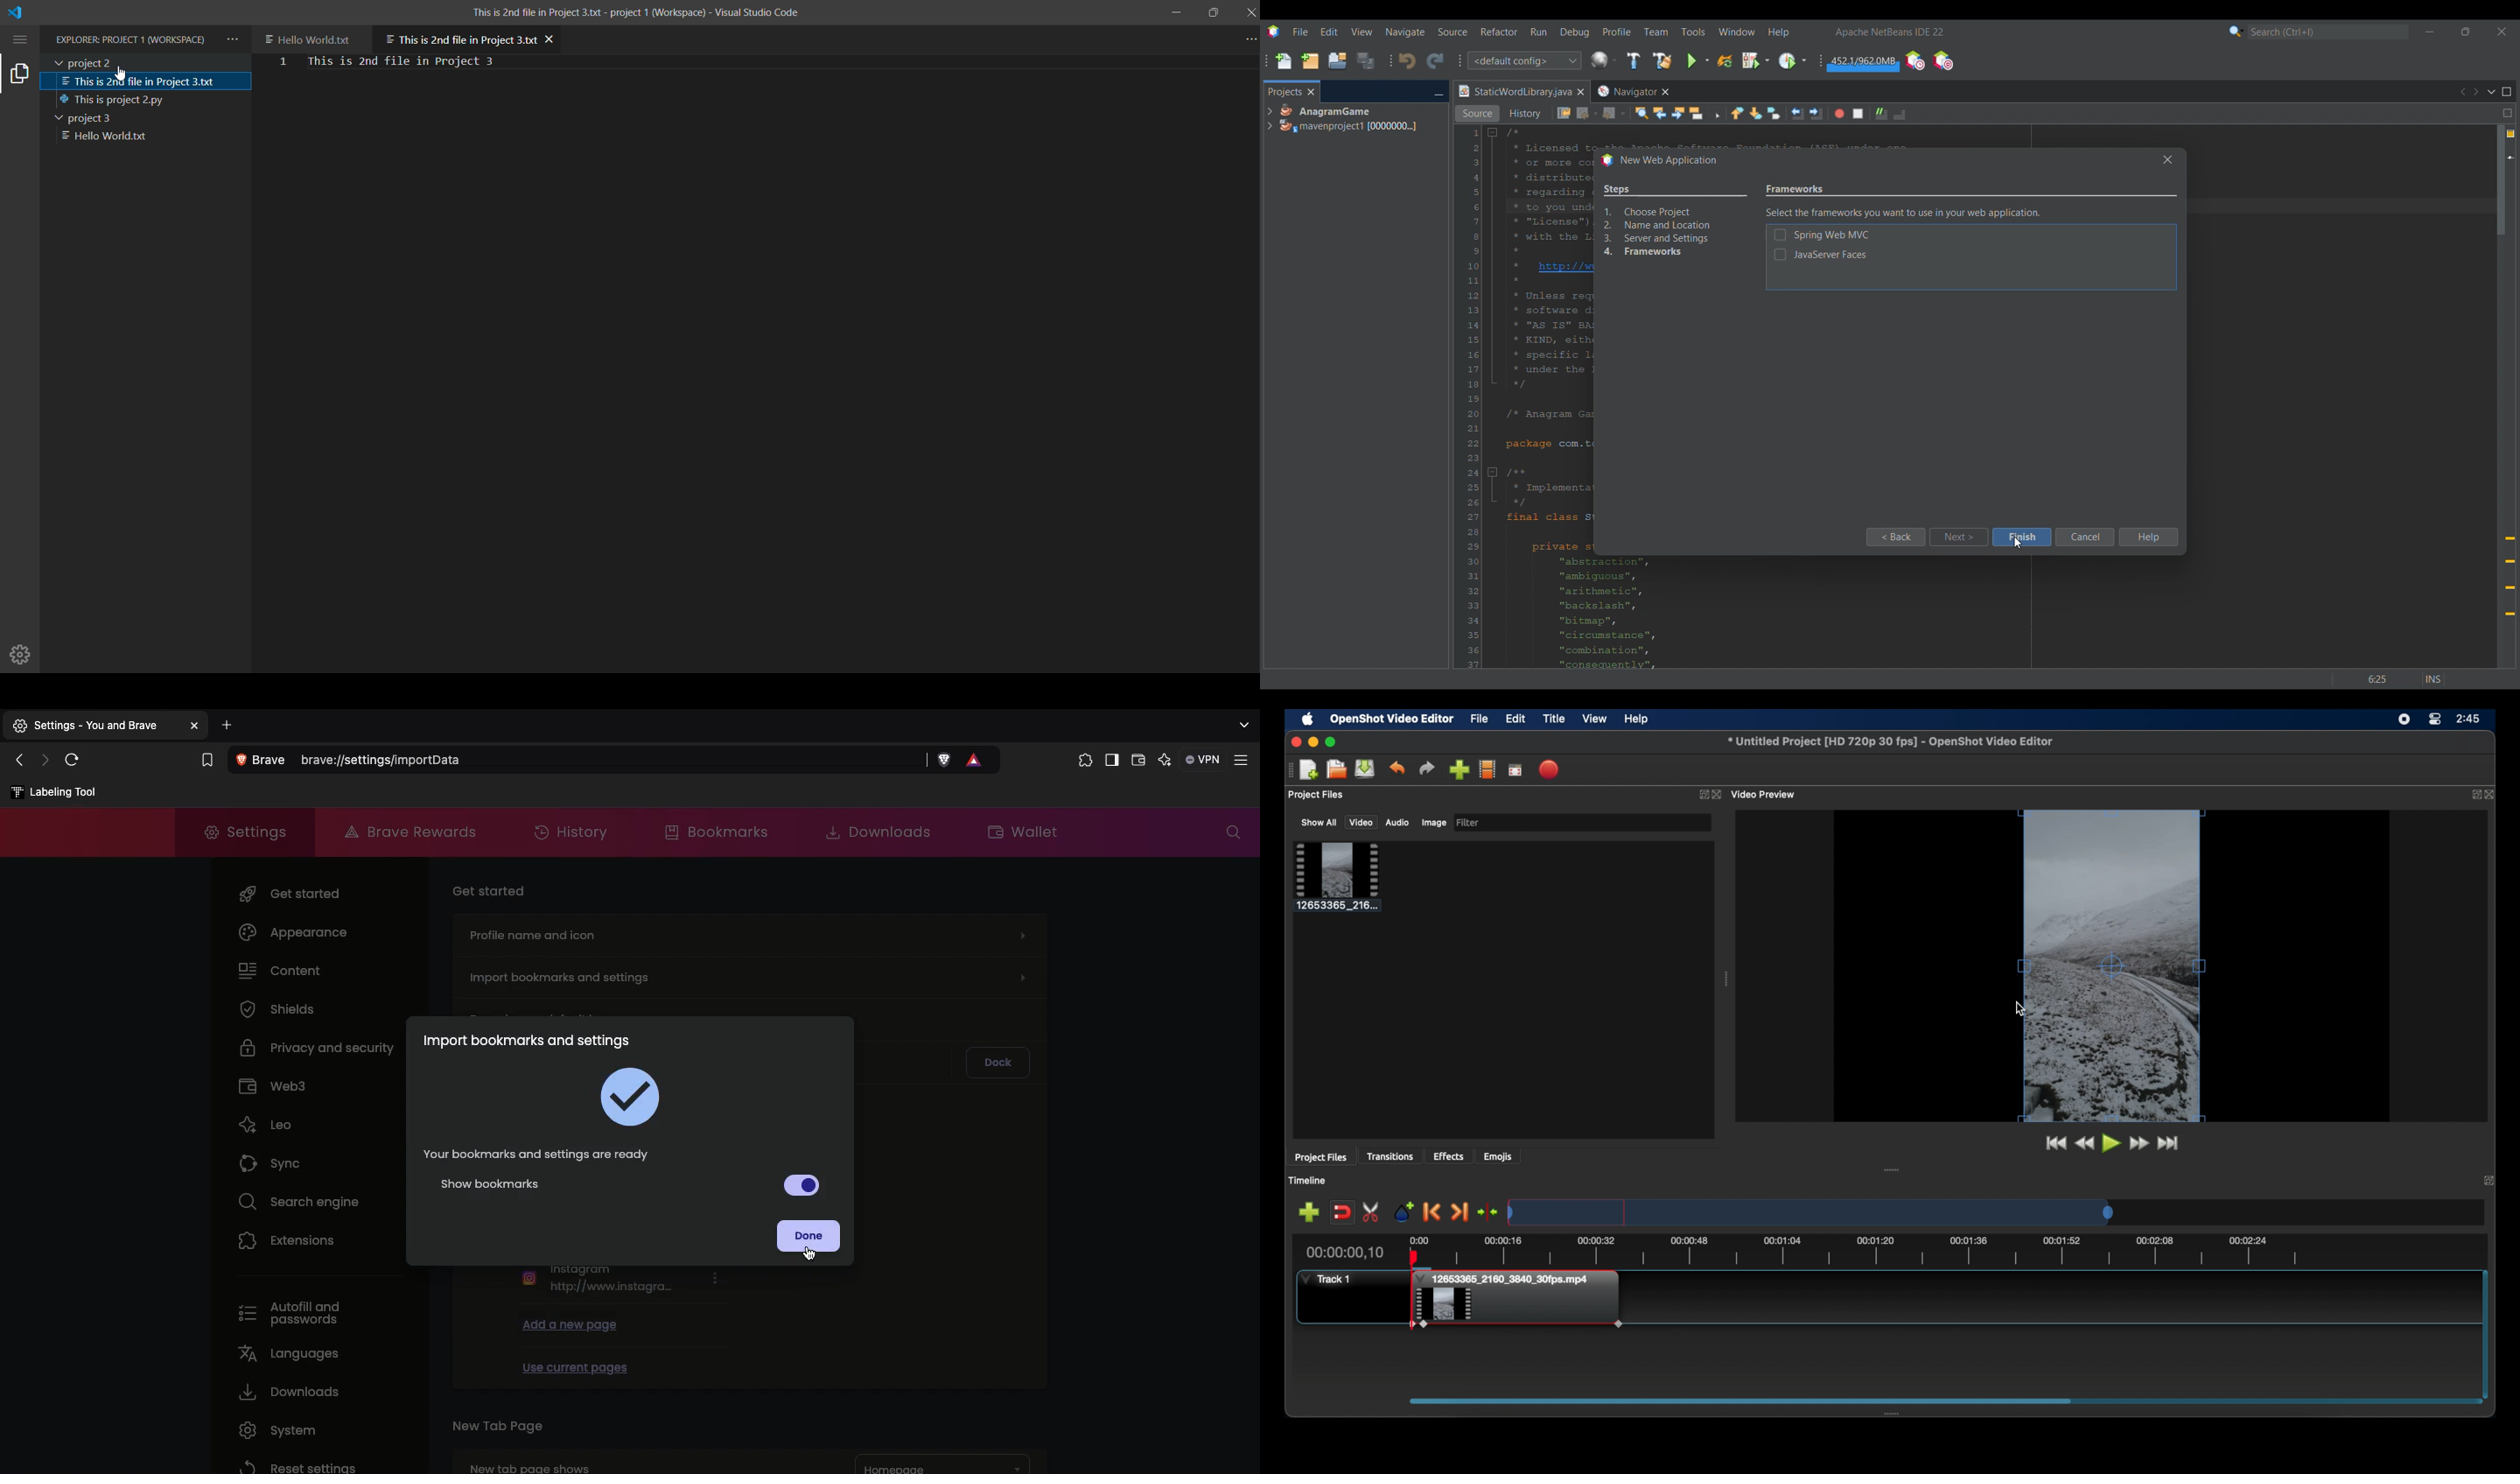 The width and height of the screenshot is (2520, 1484). What do you see at coordinates (297, 1315) in the screenshot?
I see `Autofill and passwords` at bounding box center [297, 1315].